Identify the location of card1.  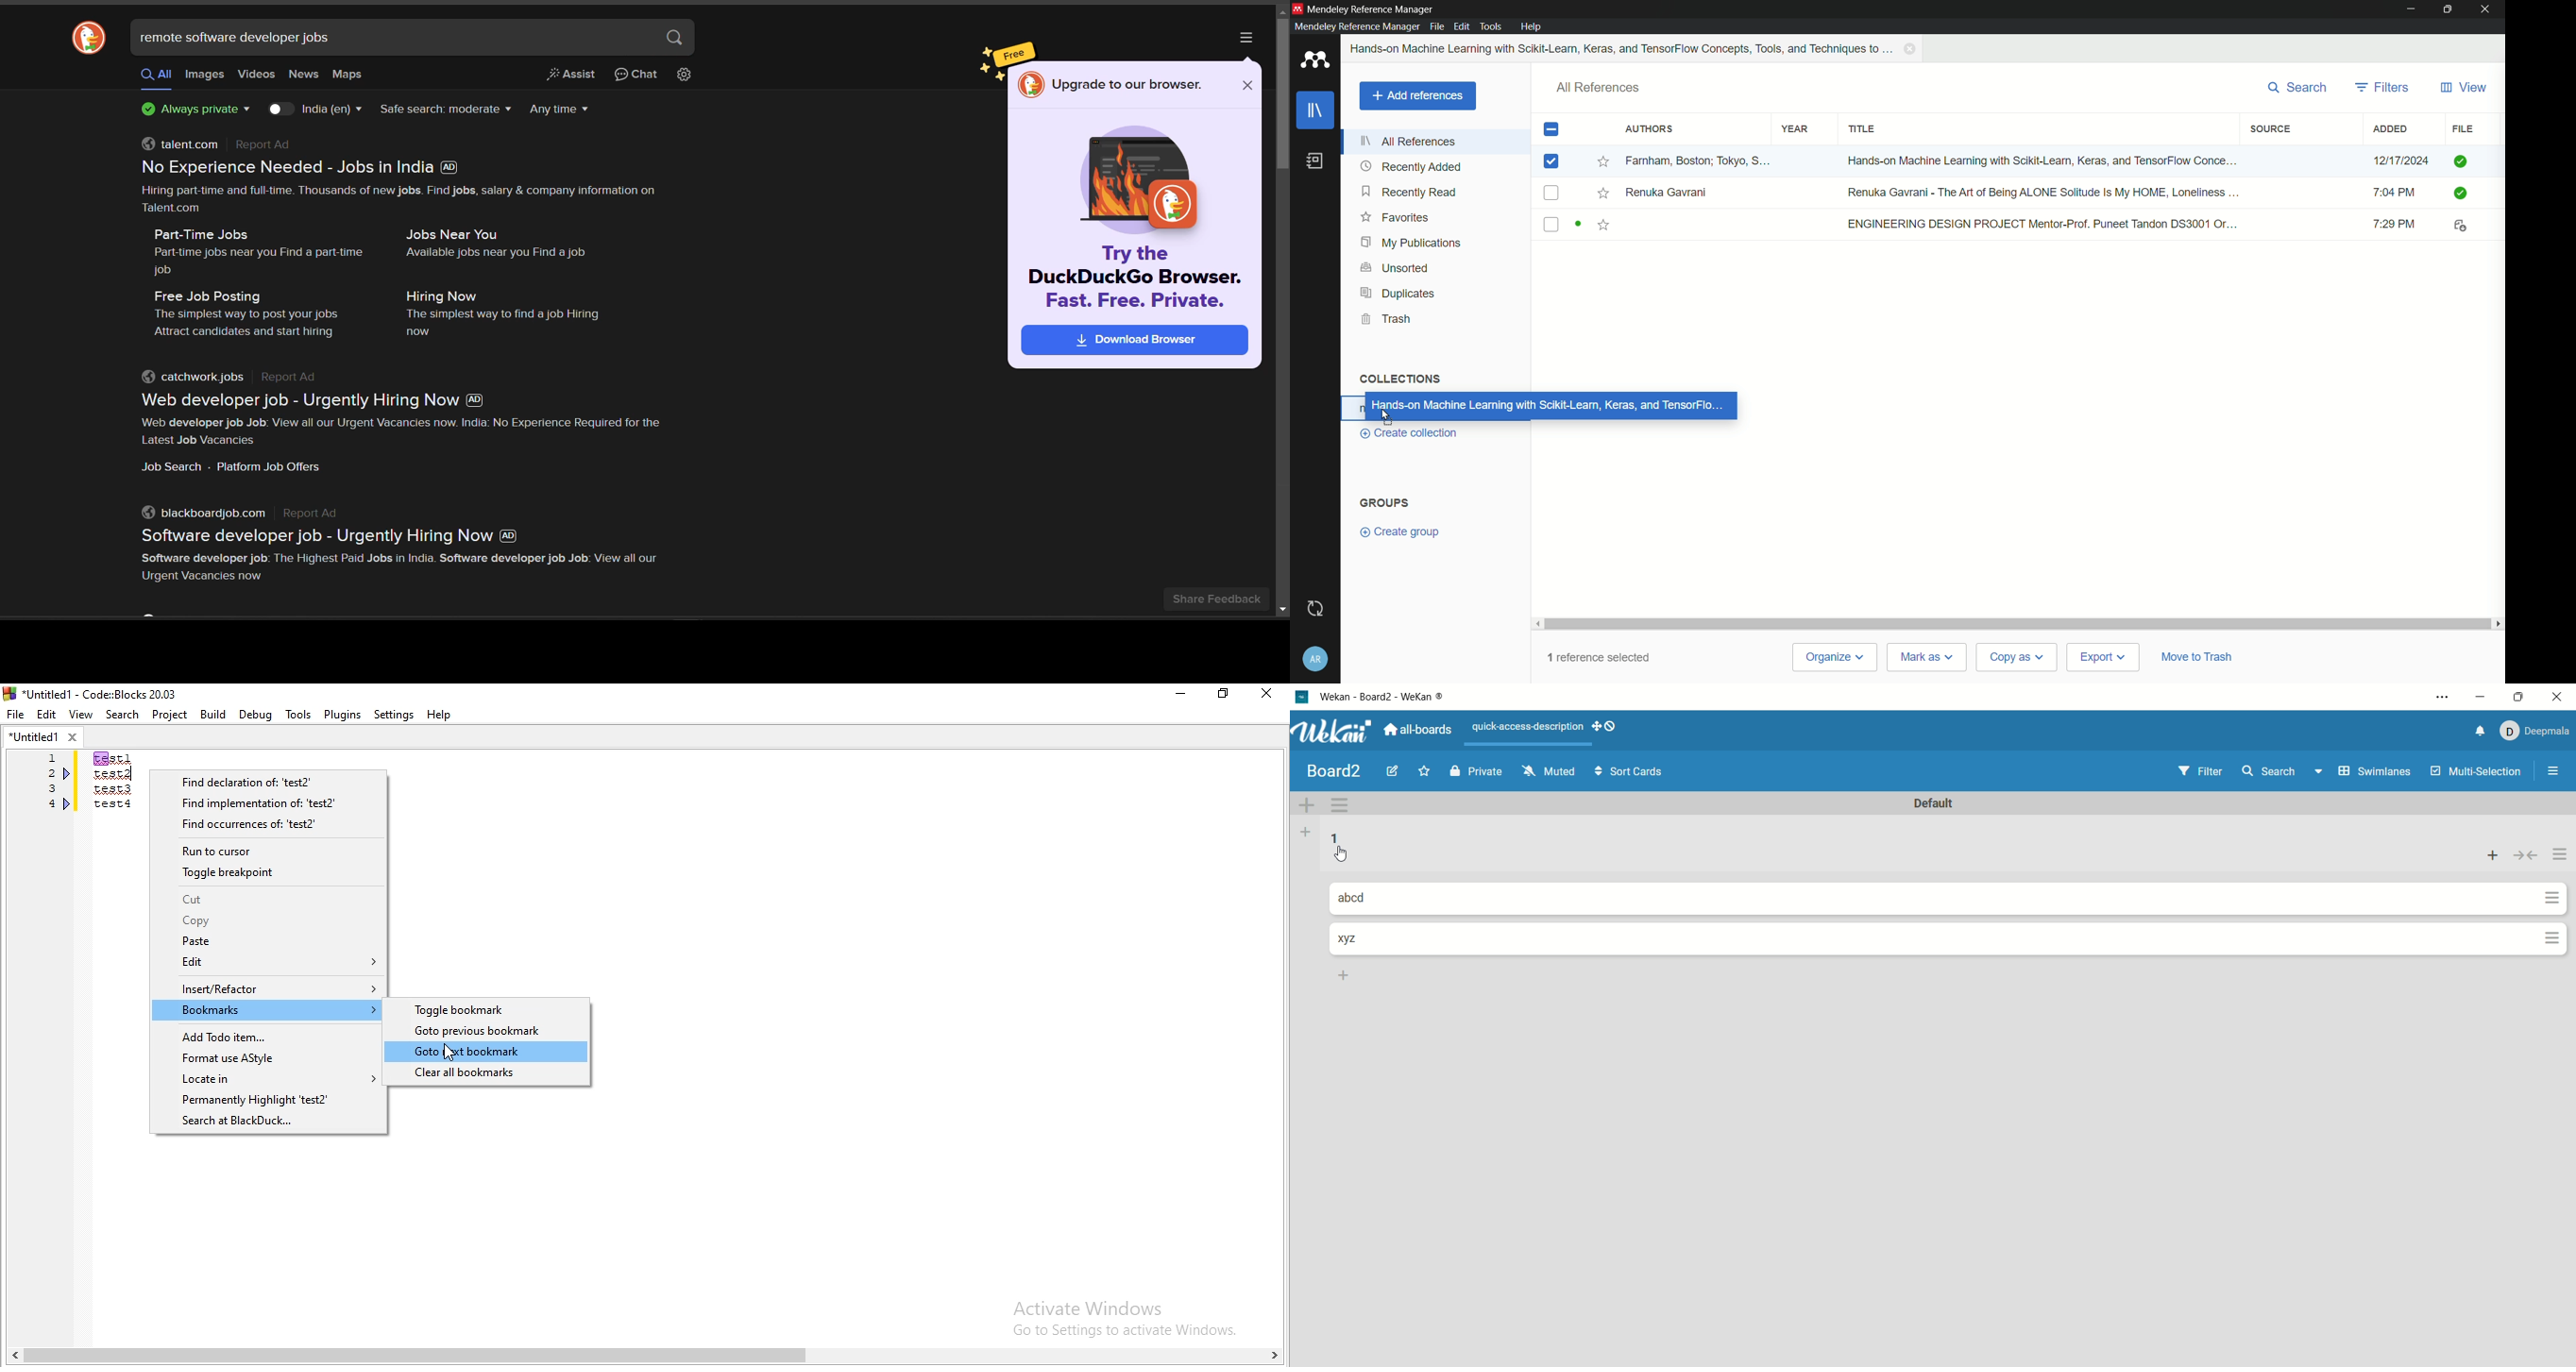
(1360, 899).